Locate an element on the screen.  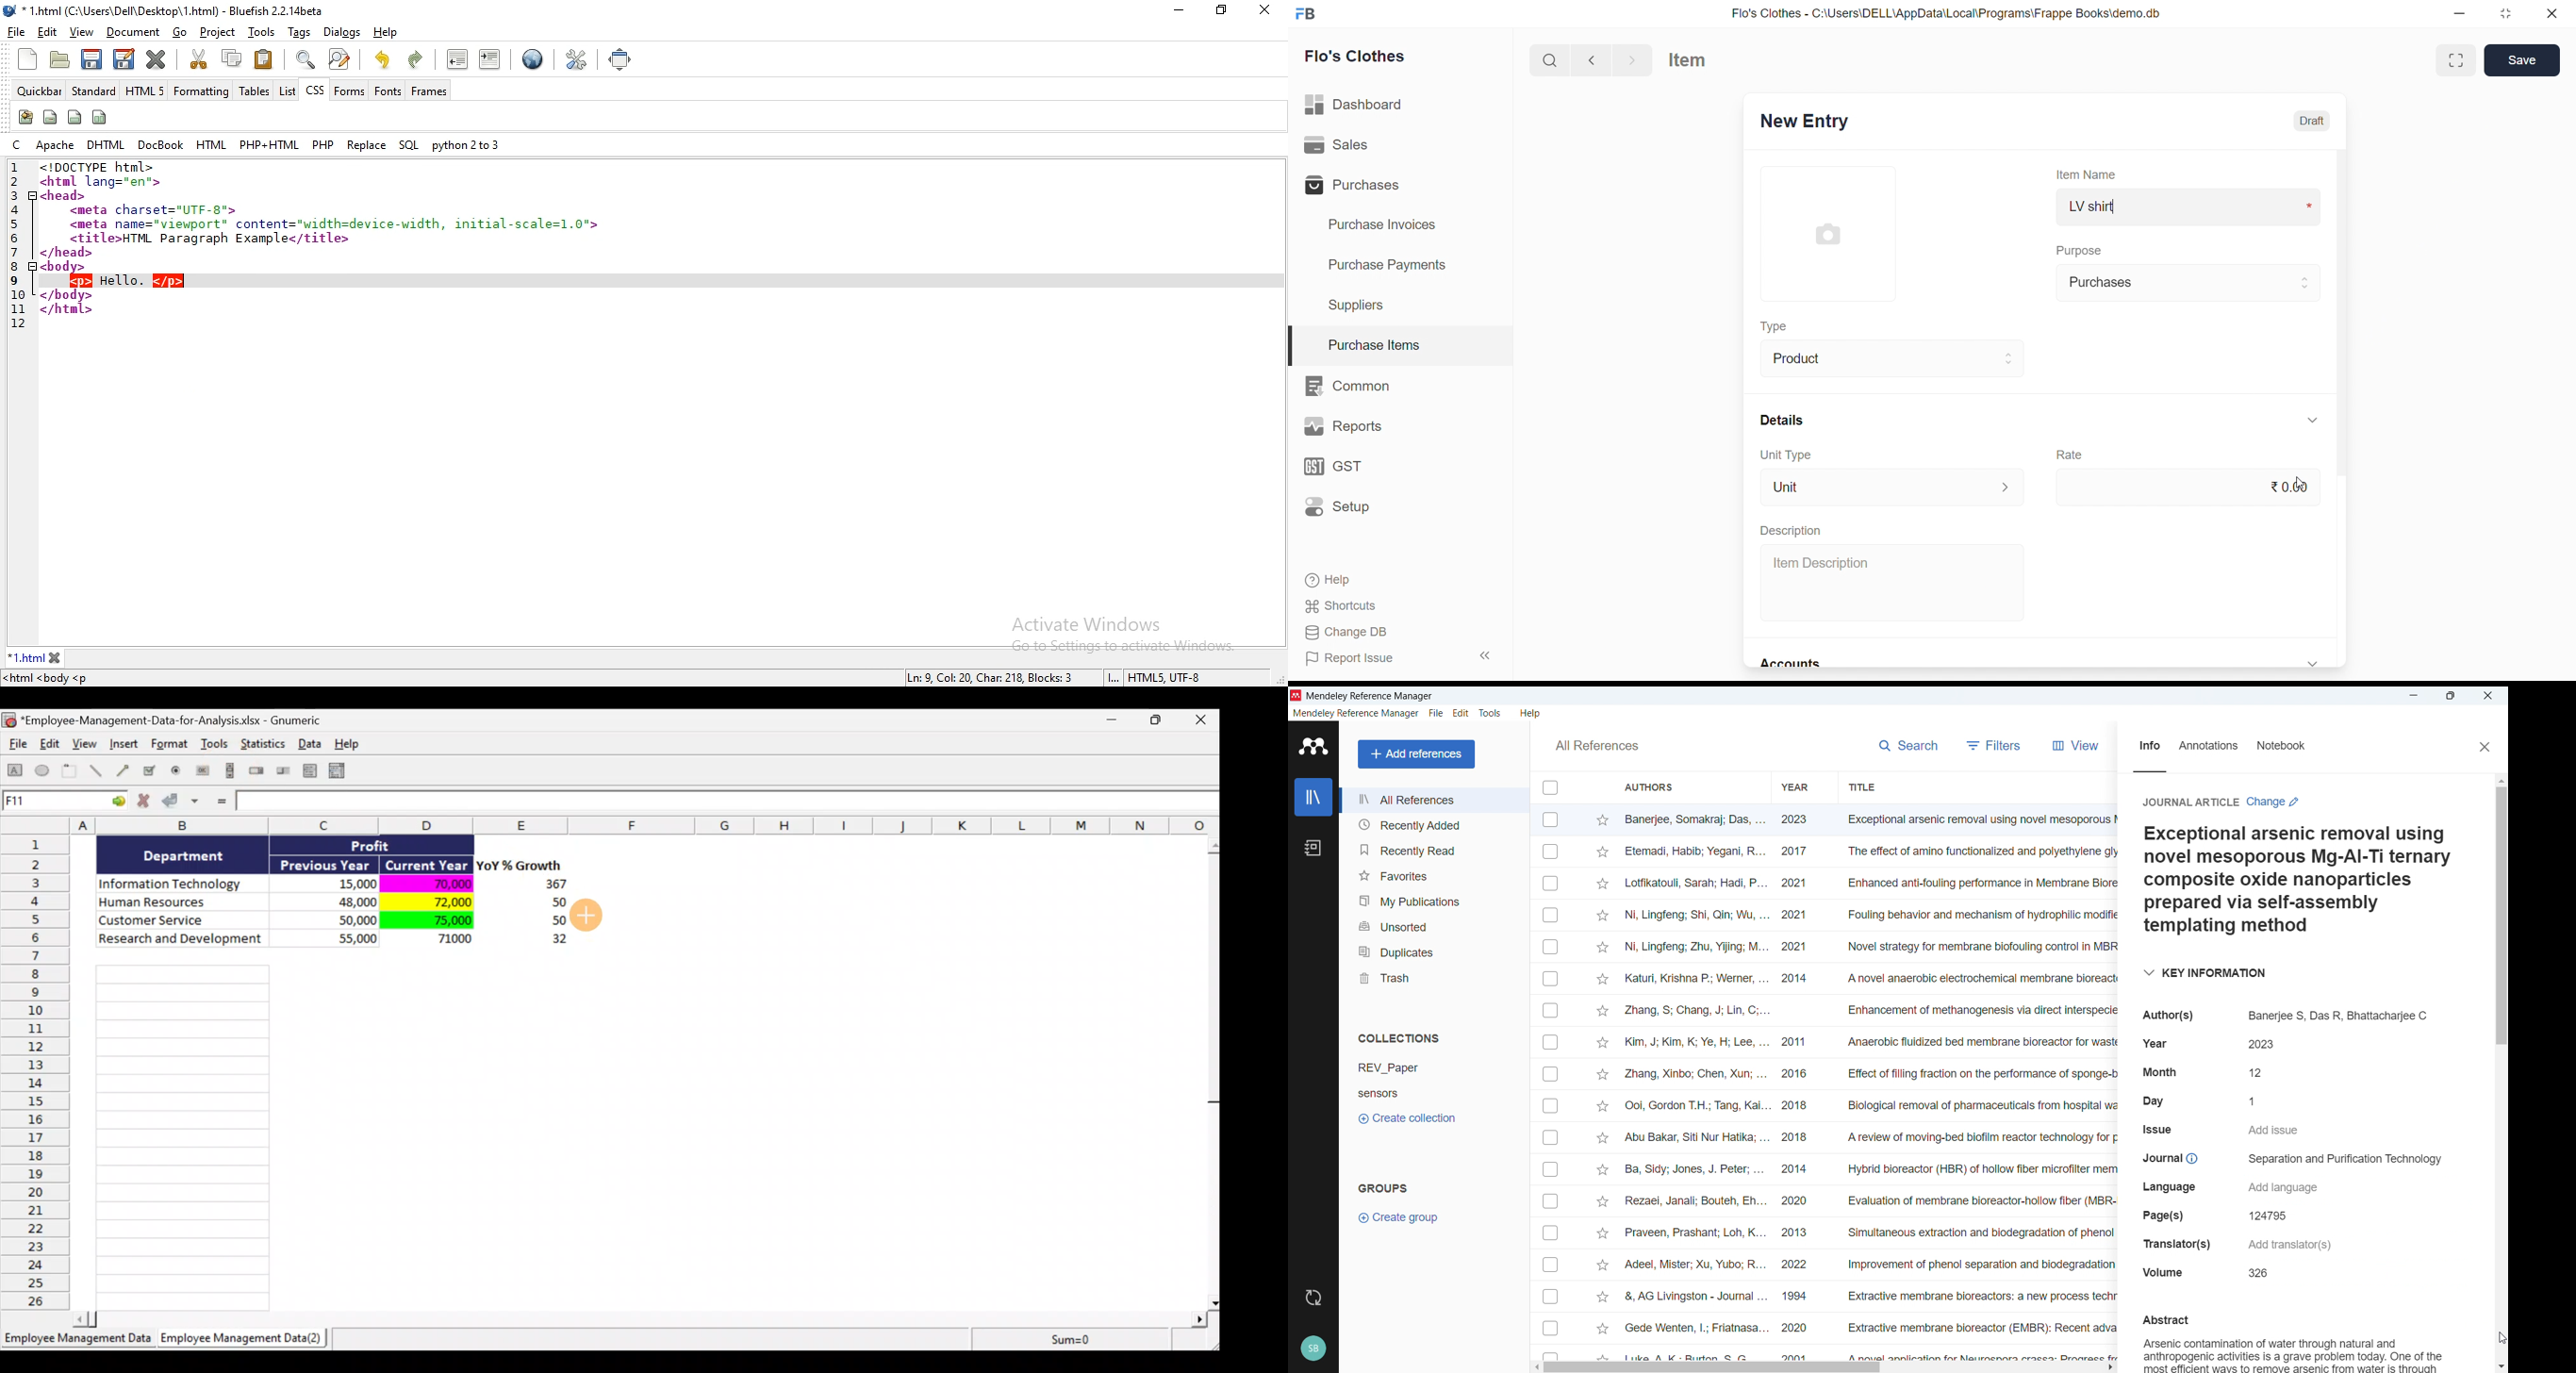
hybrid bioreactor of hollow fiber microfilter membrane and cross linked is located at coordinates (1981, 1170).